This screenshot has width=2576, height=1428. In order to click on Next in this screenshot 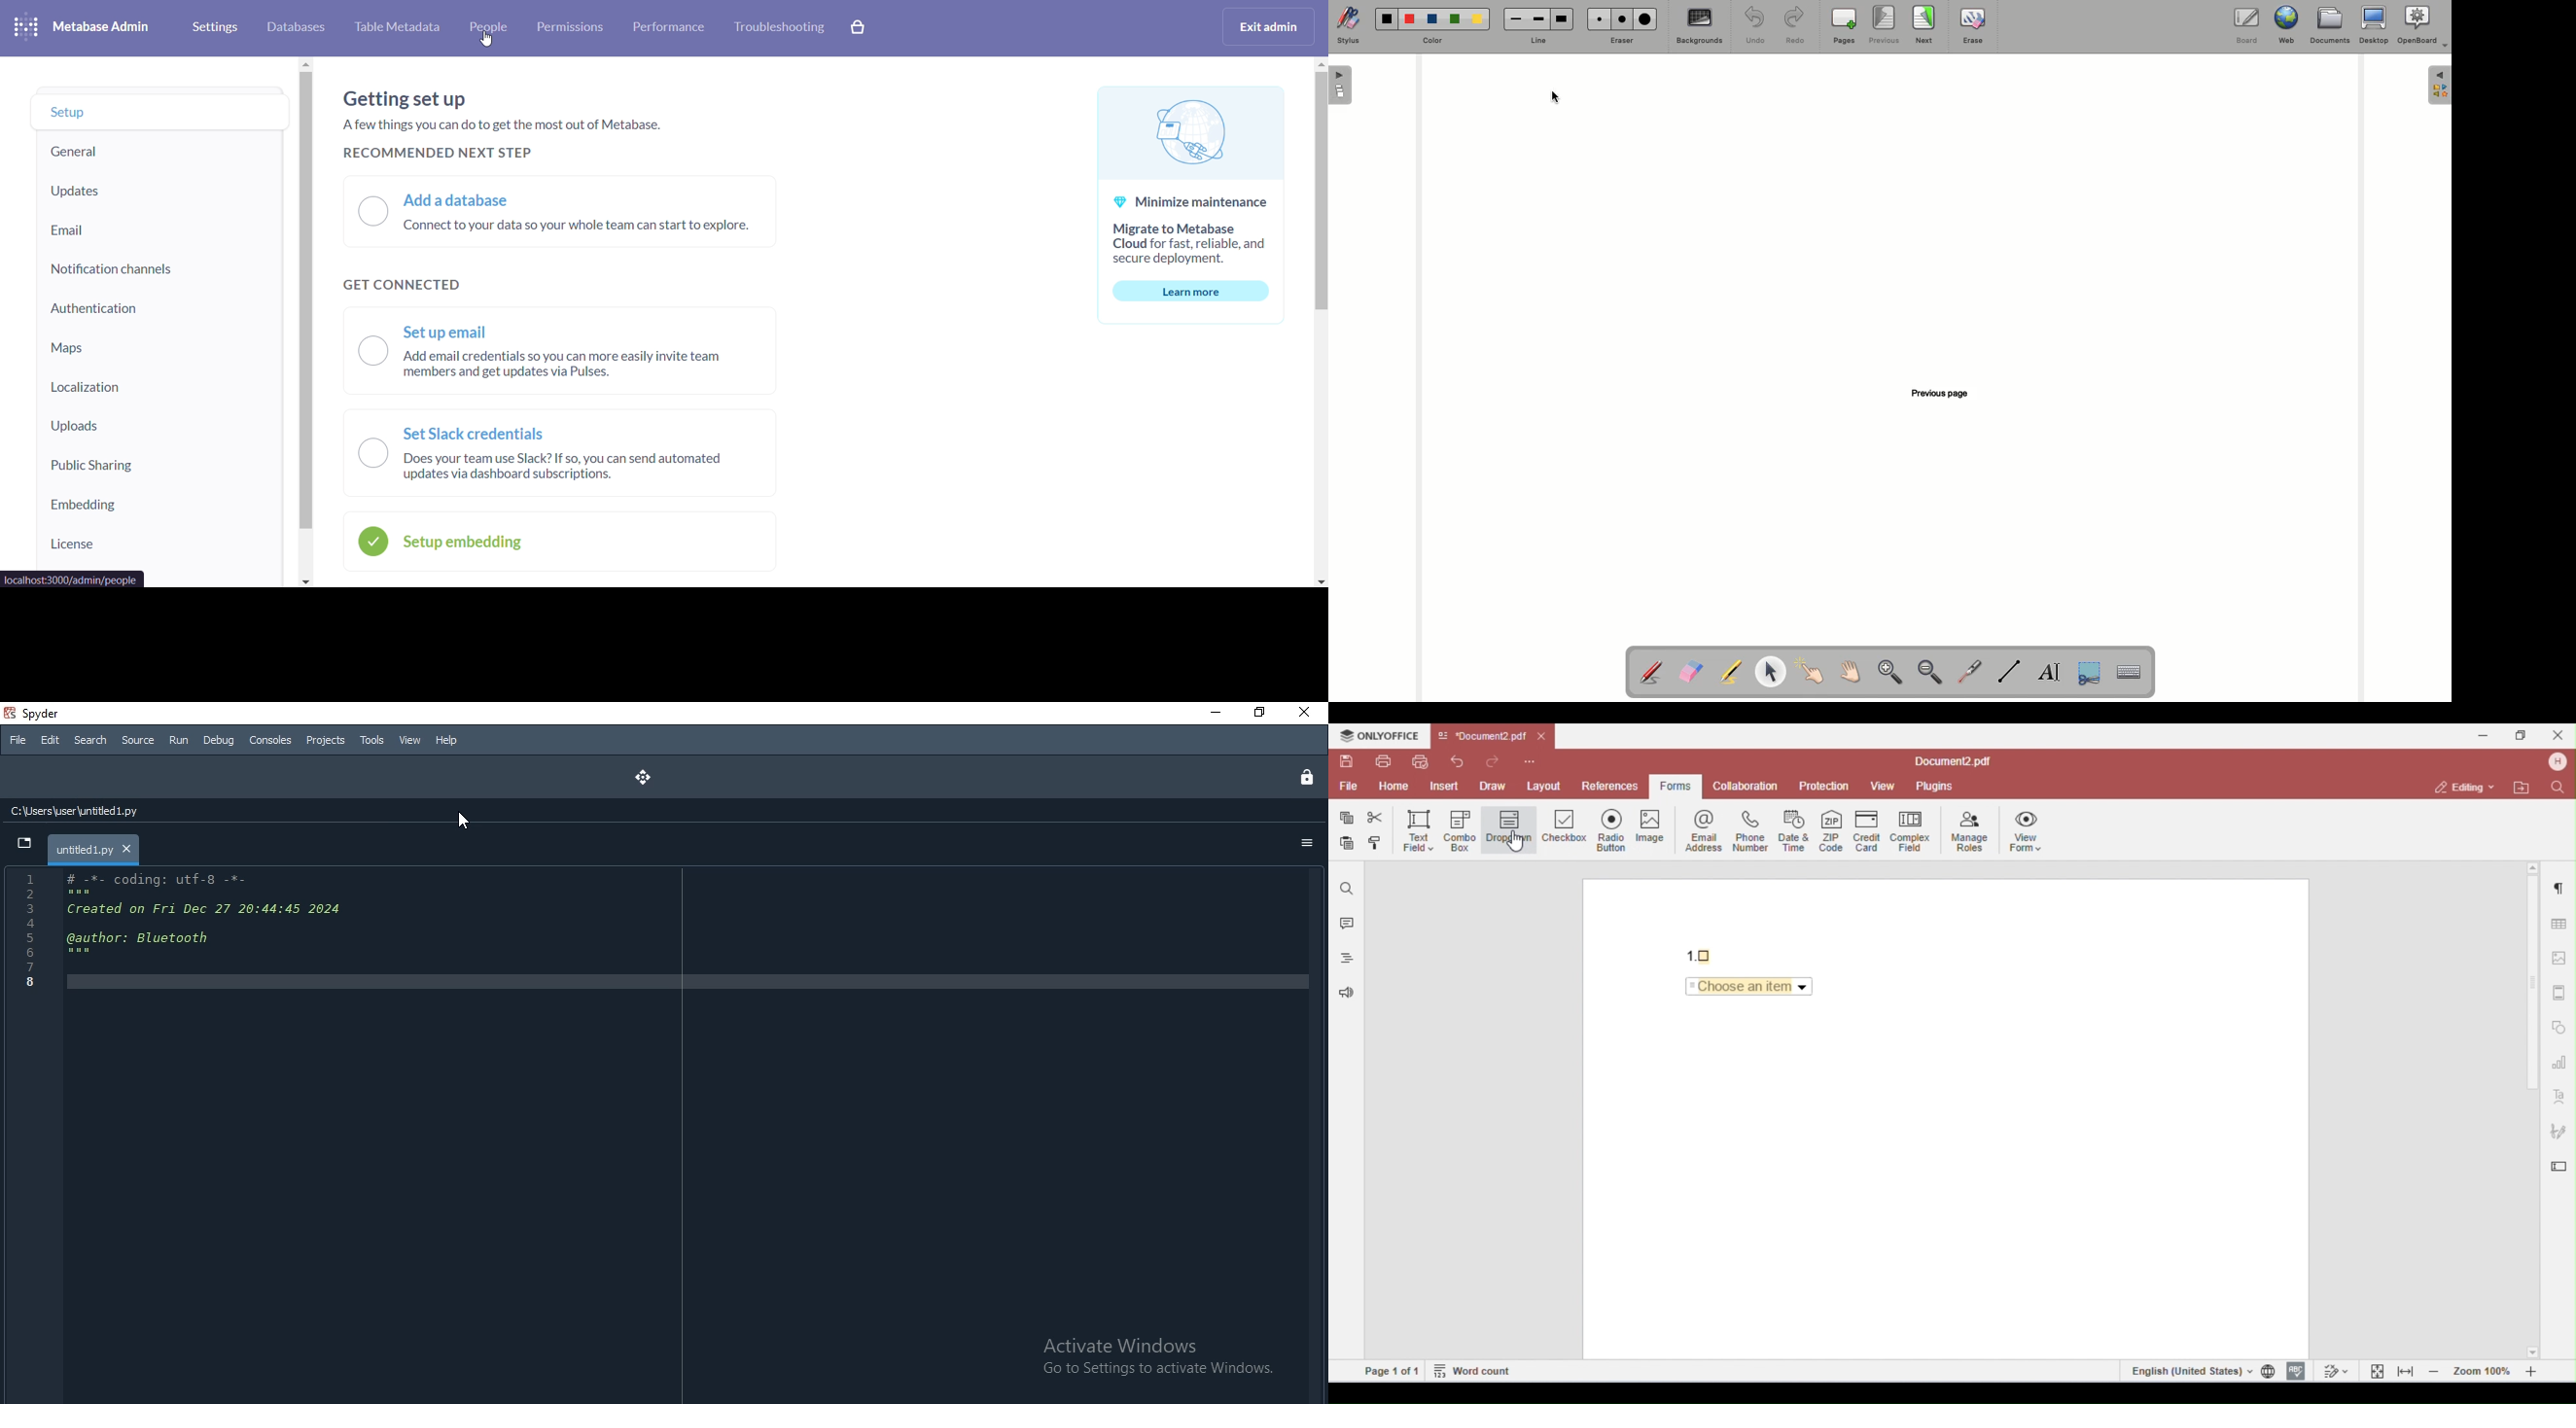, I will do `click(1924, 24)`.